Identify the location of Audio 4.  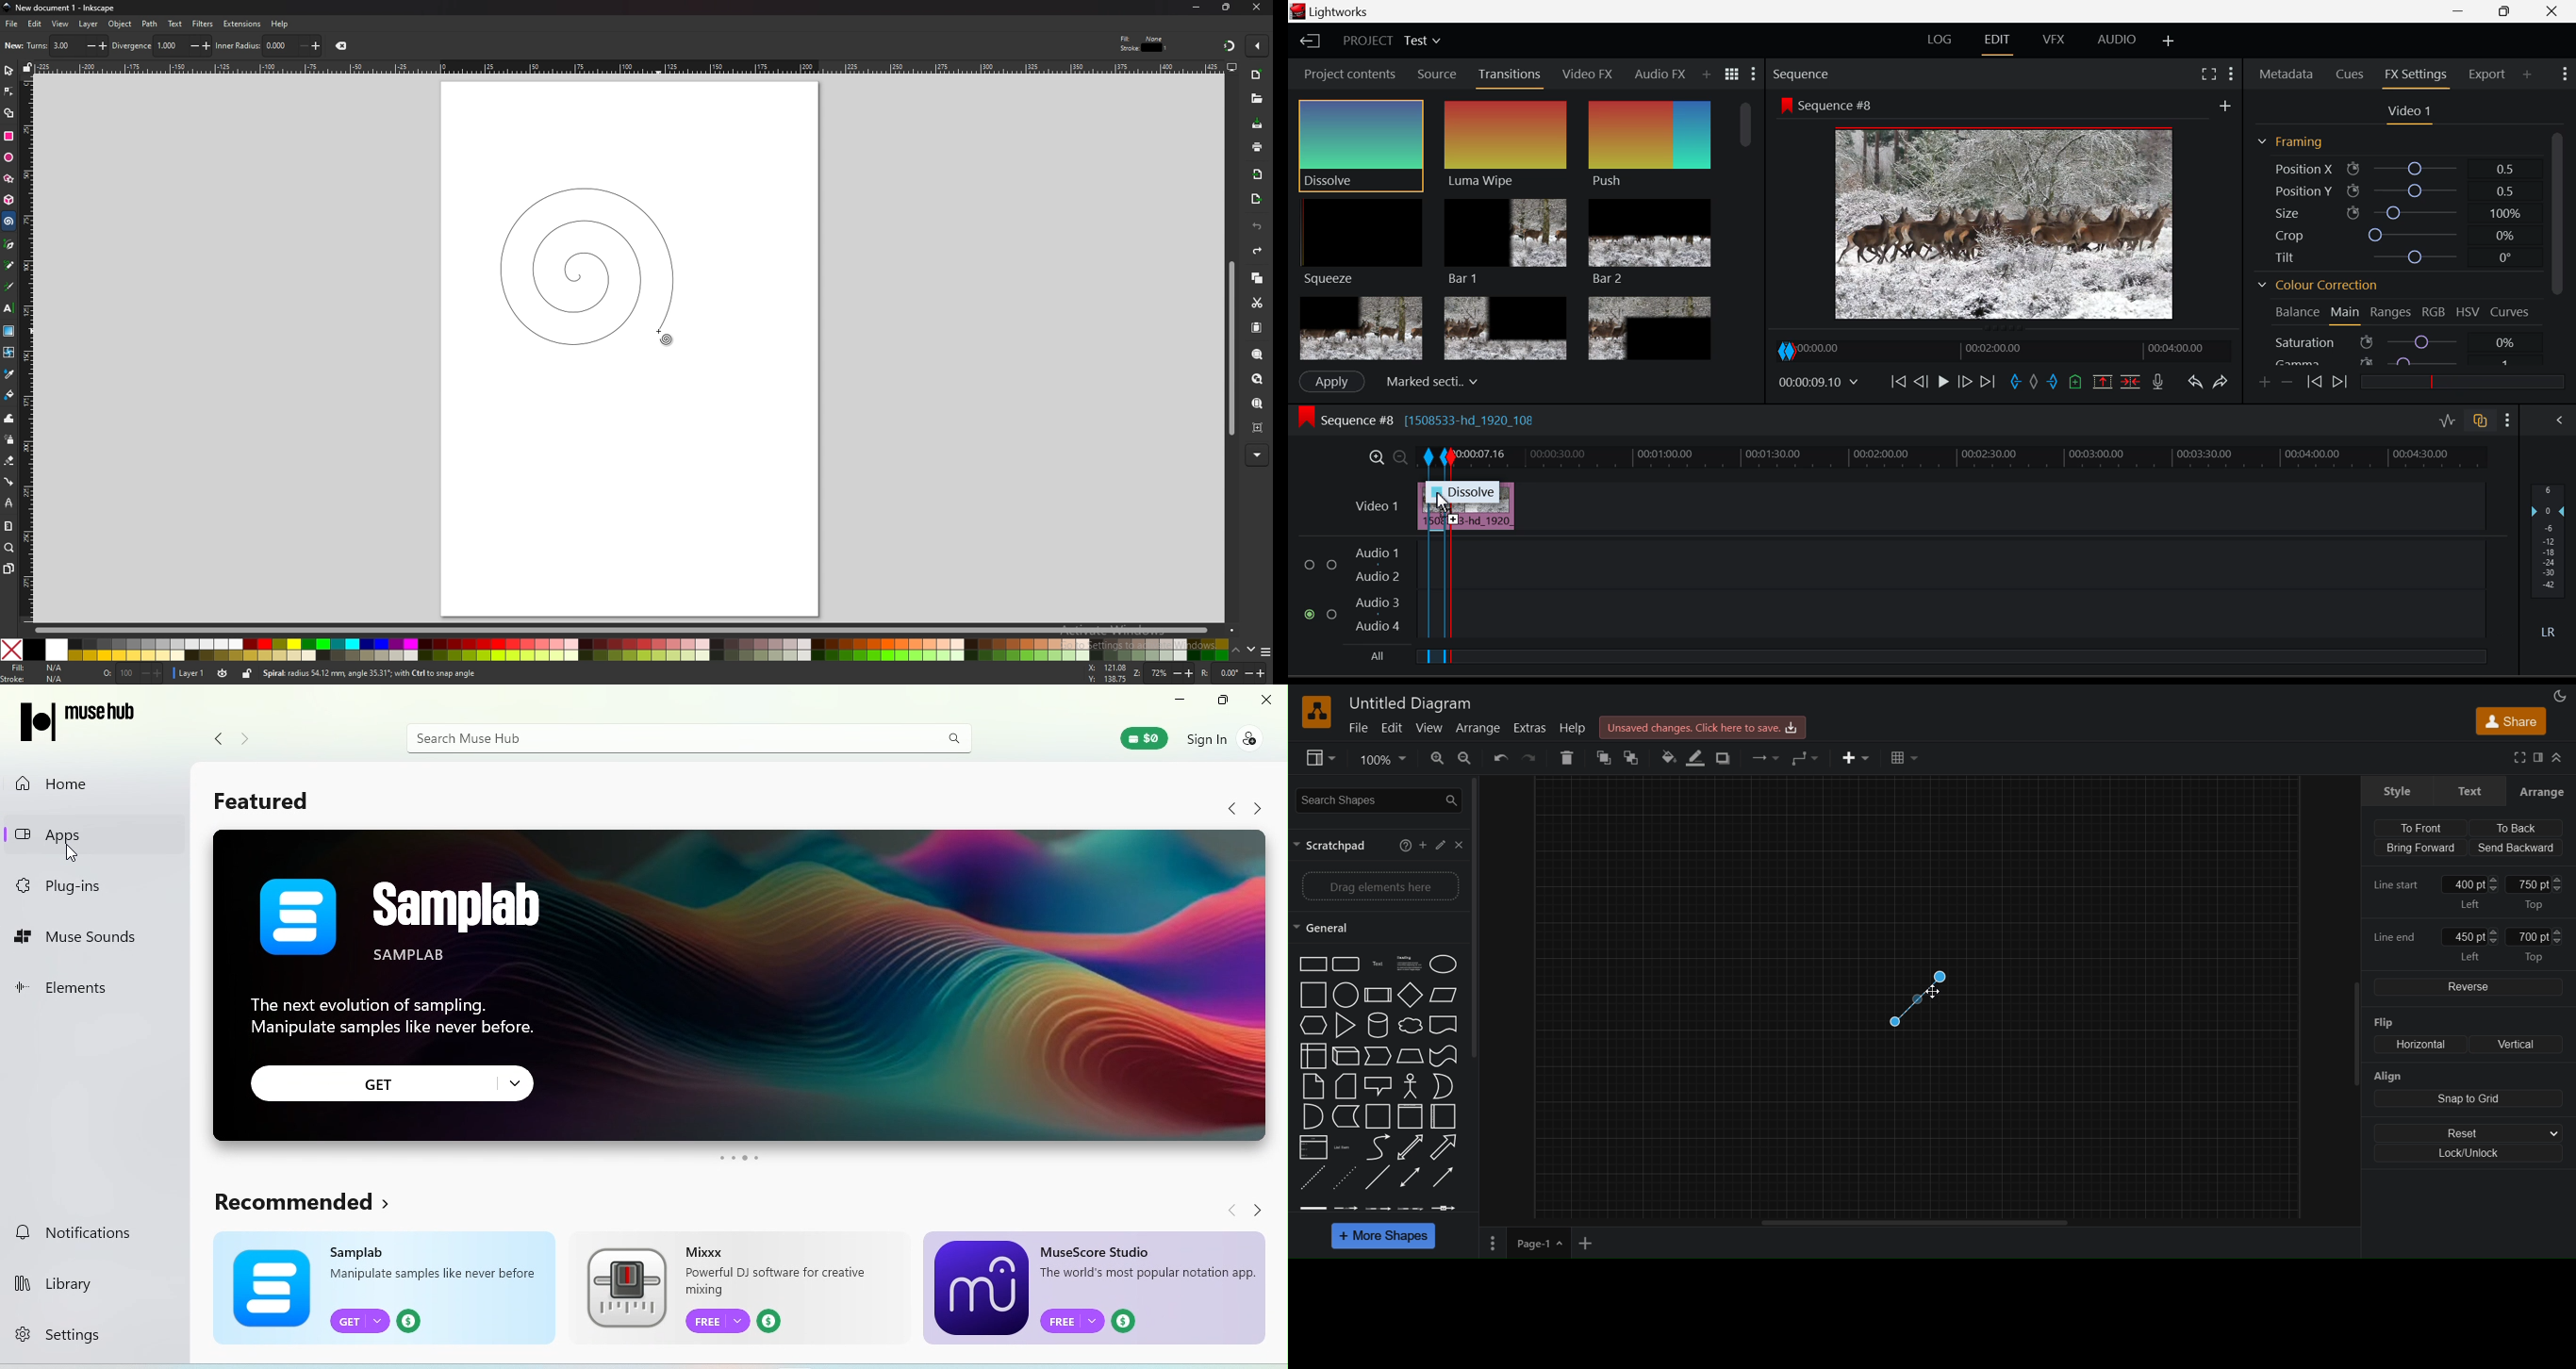
(1378, 627).